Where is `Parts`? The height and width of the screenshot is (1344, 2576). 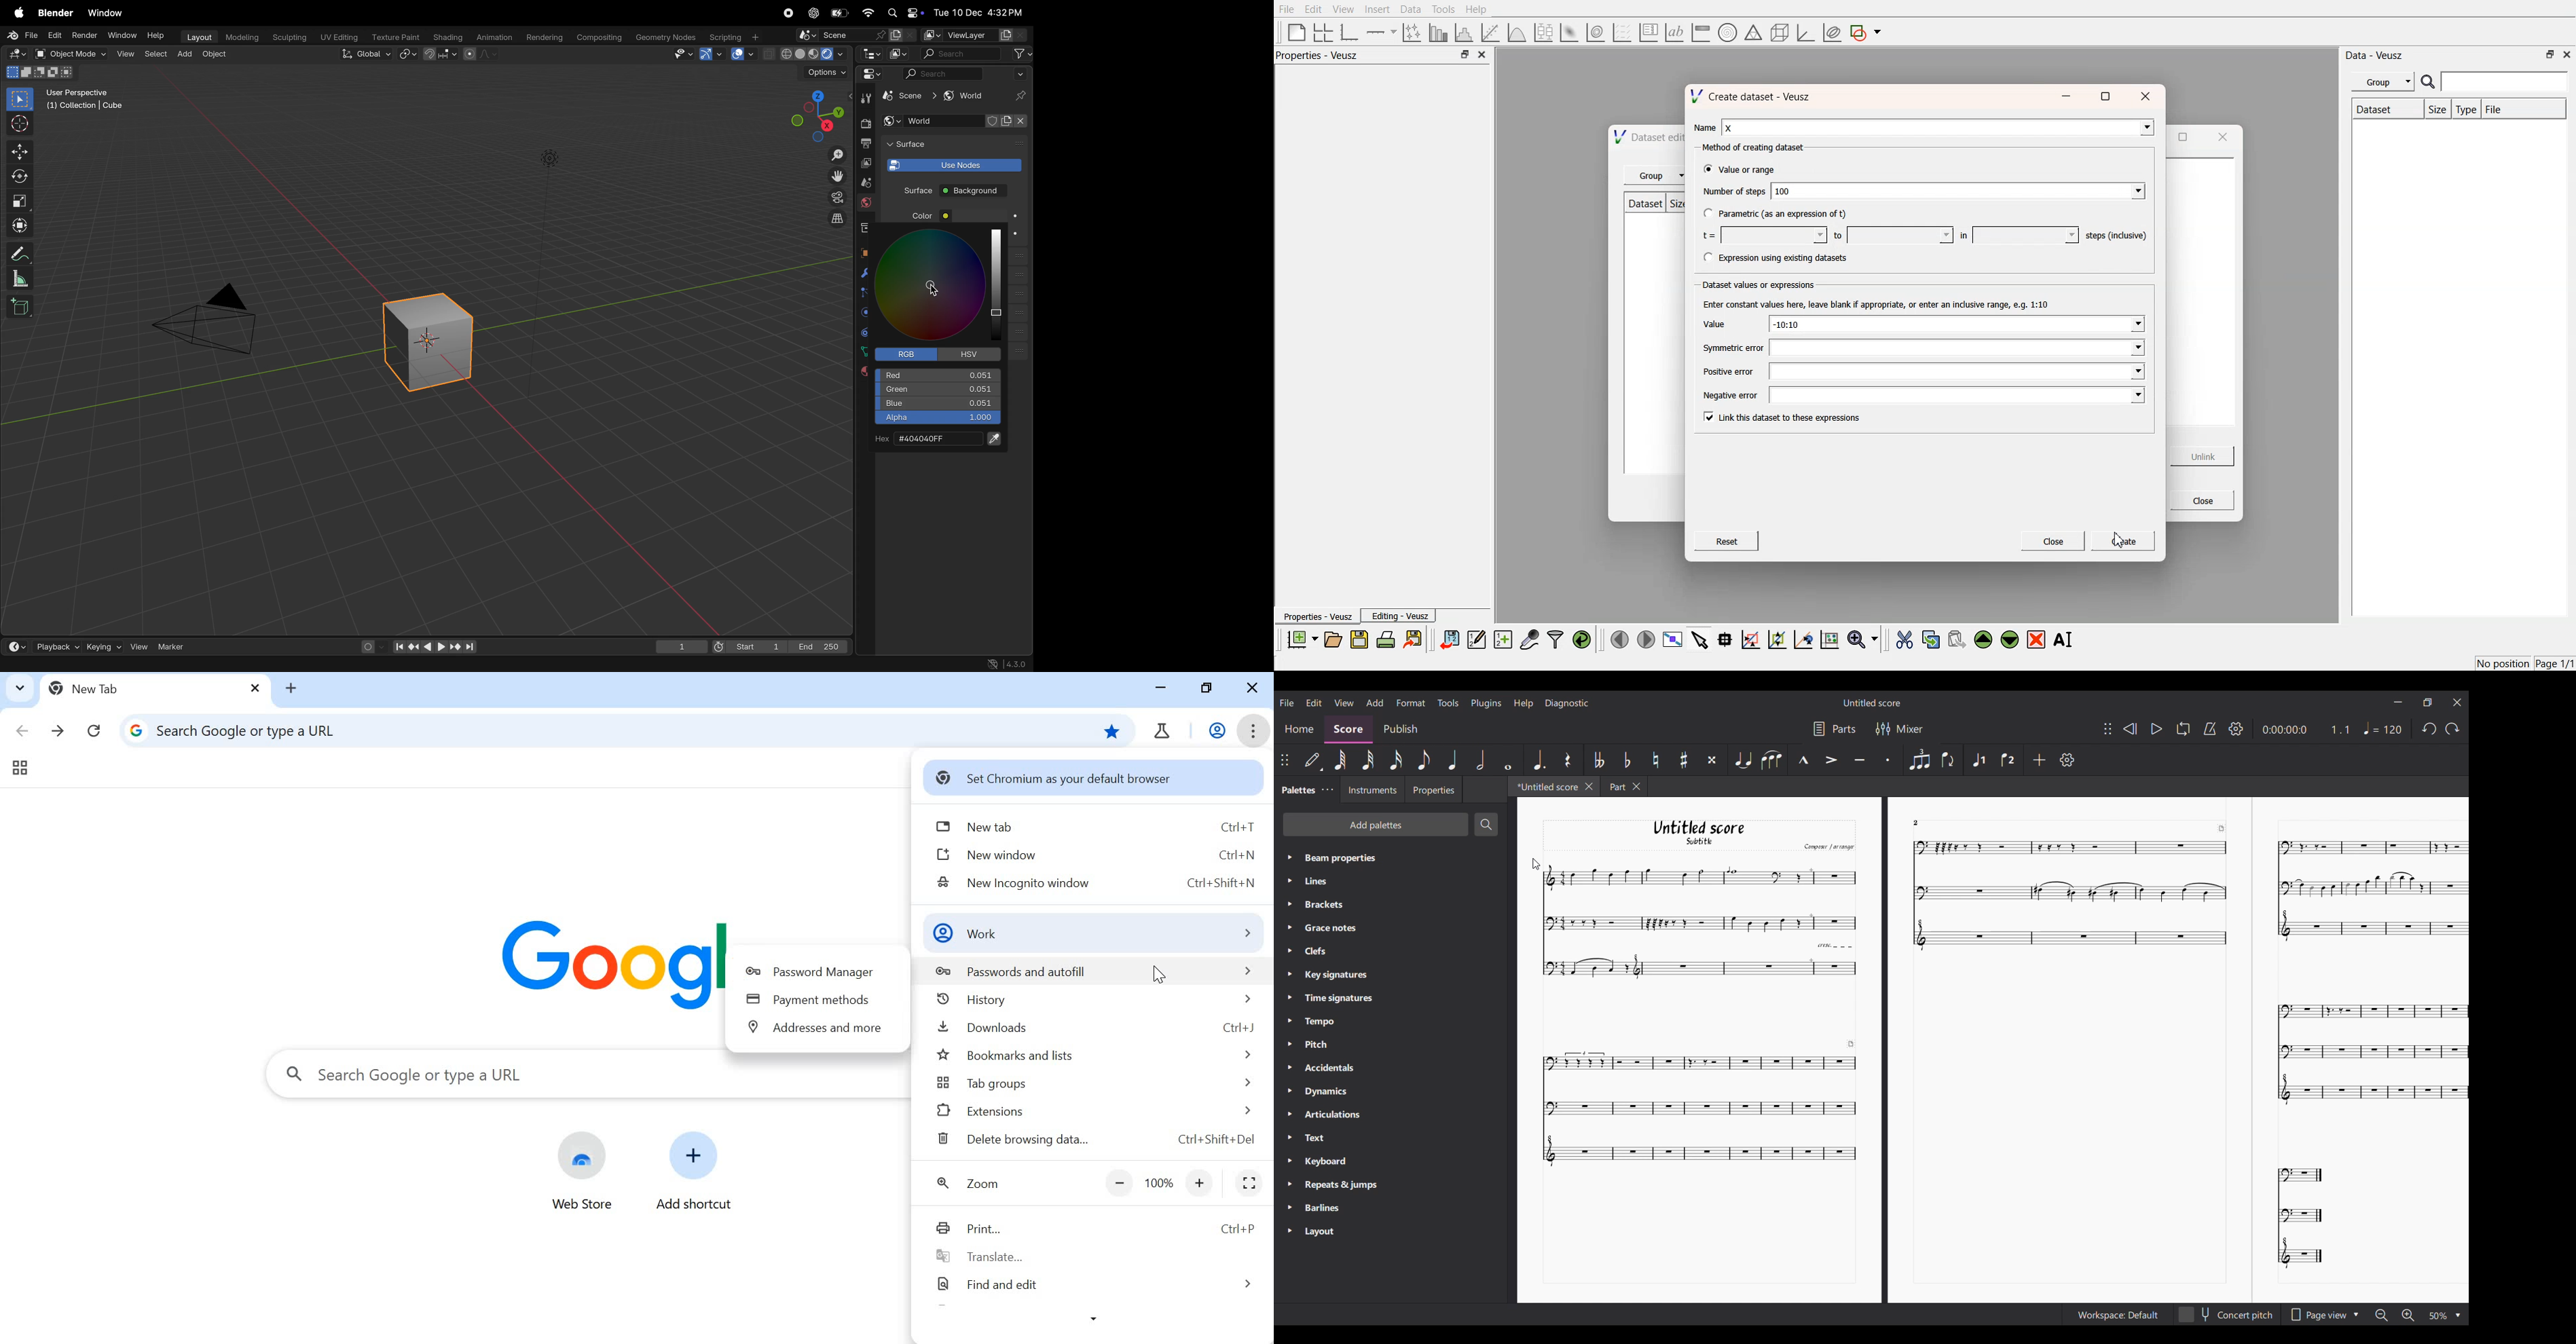 Parts is located at coordinates (1844, 729).